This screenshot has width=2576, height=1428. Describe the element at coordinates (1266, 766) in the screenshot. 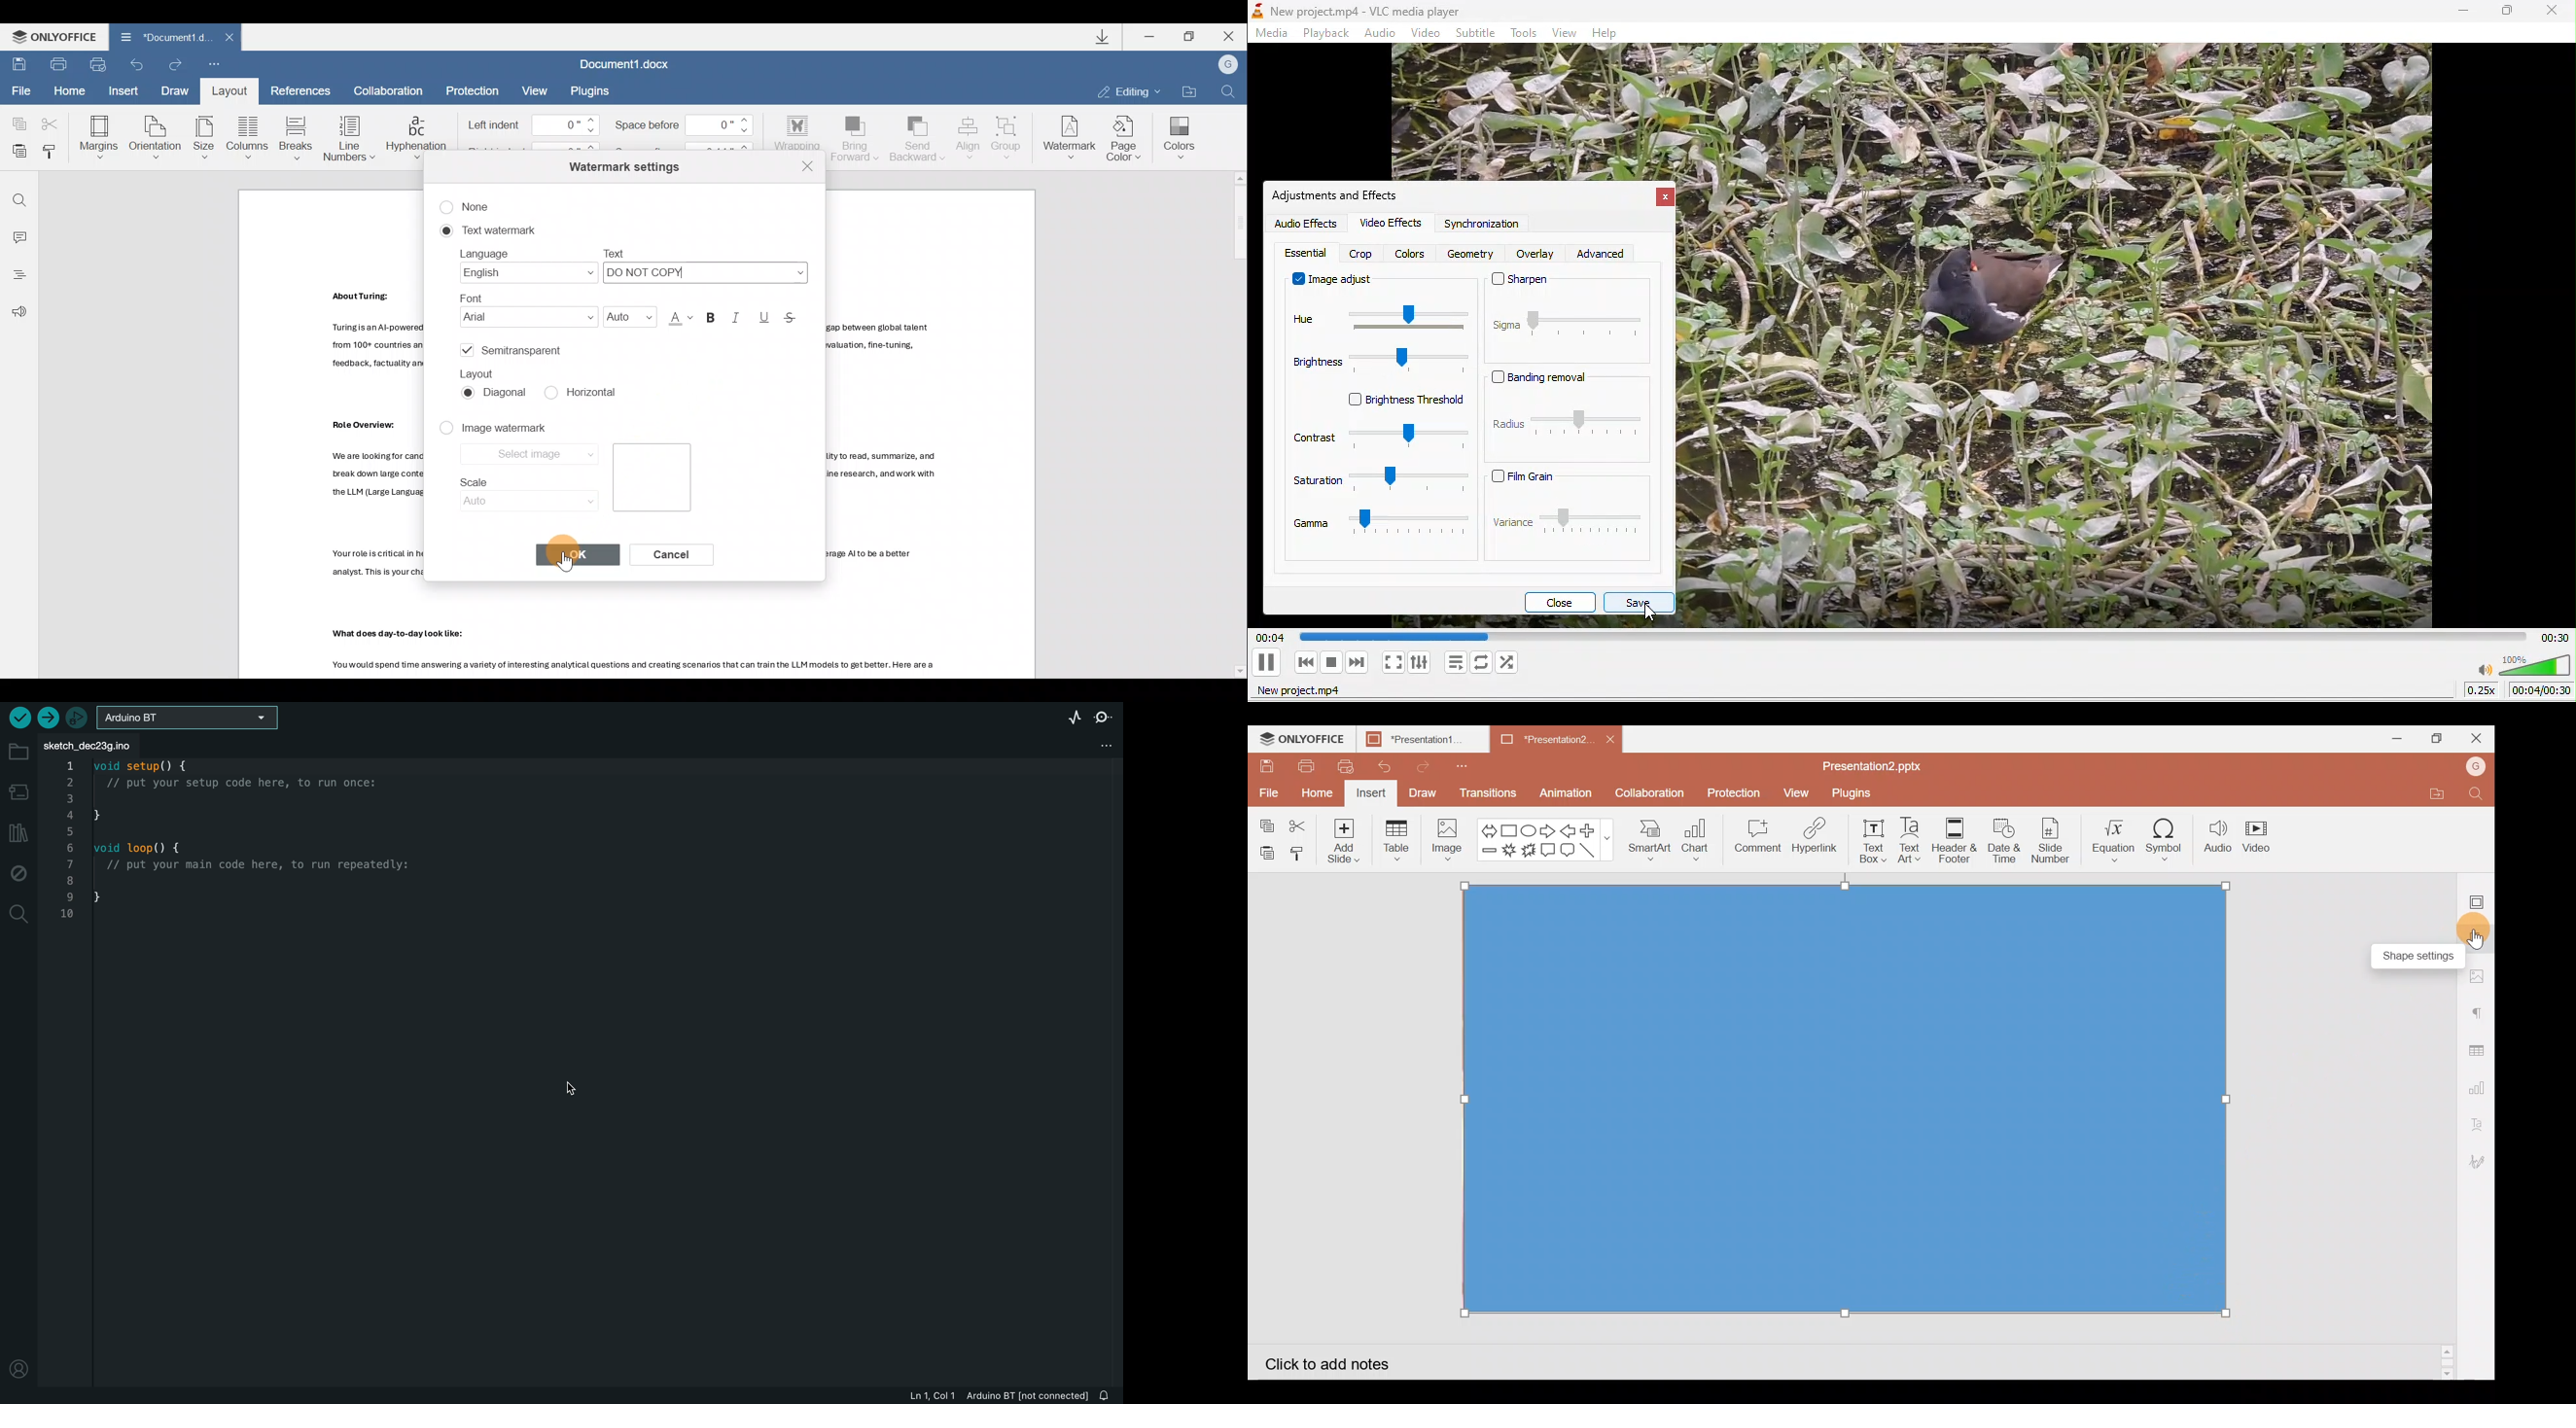

I see `Save` at that location.